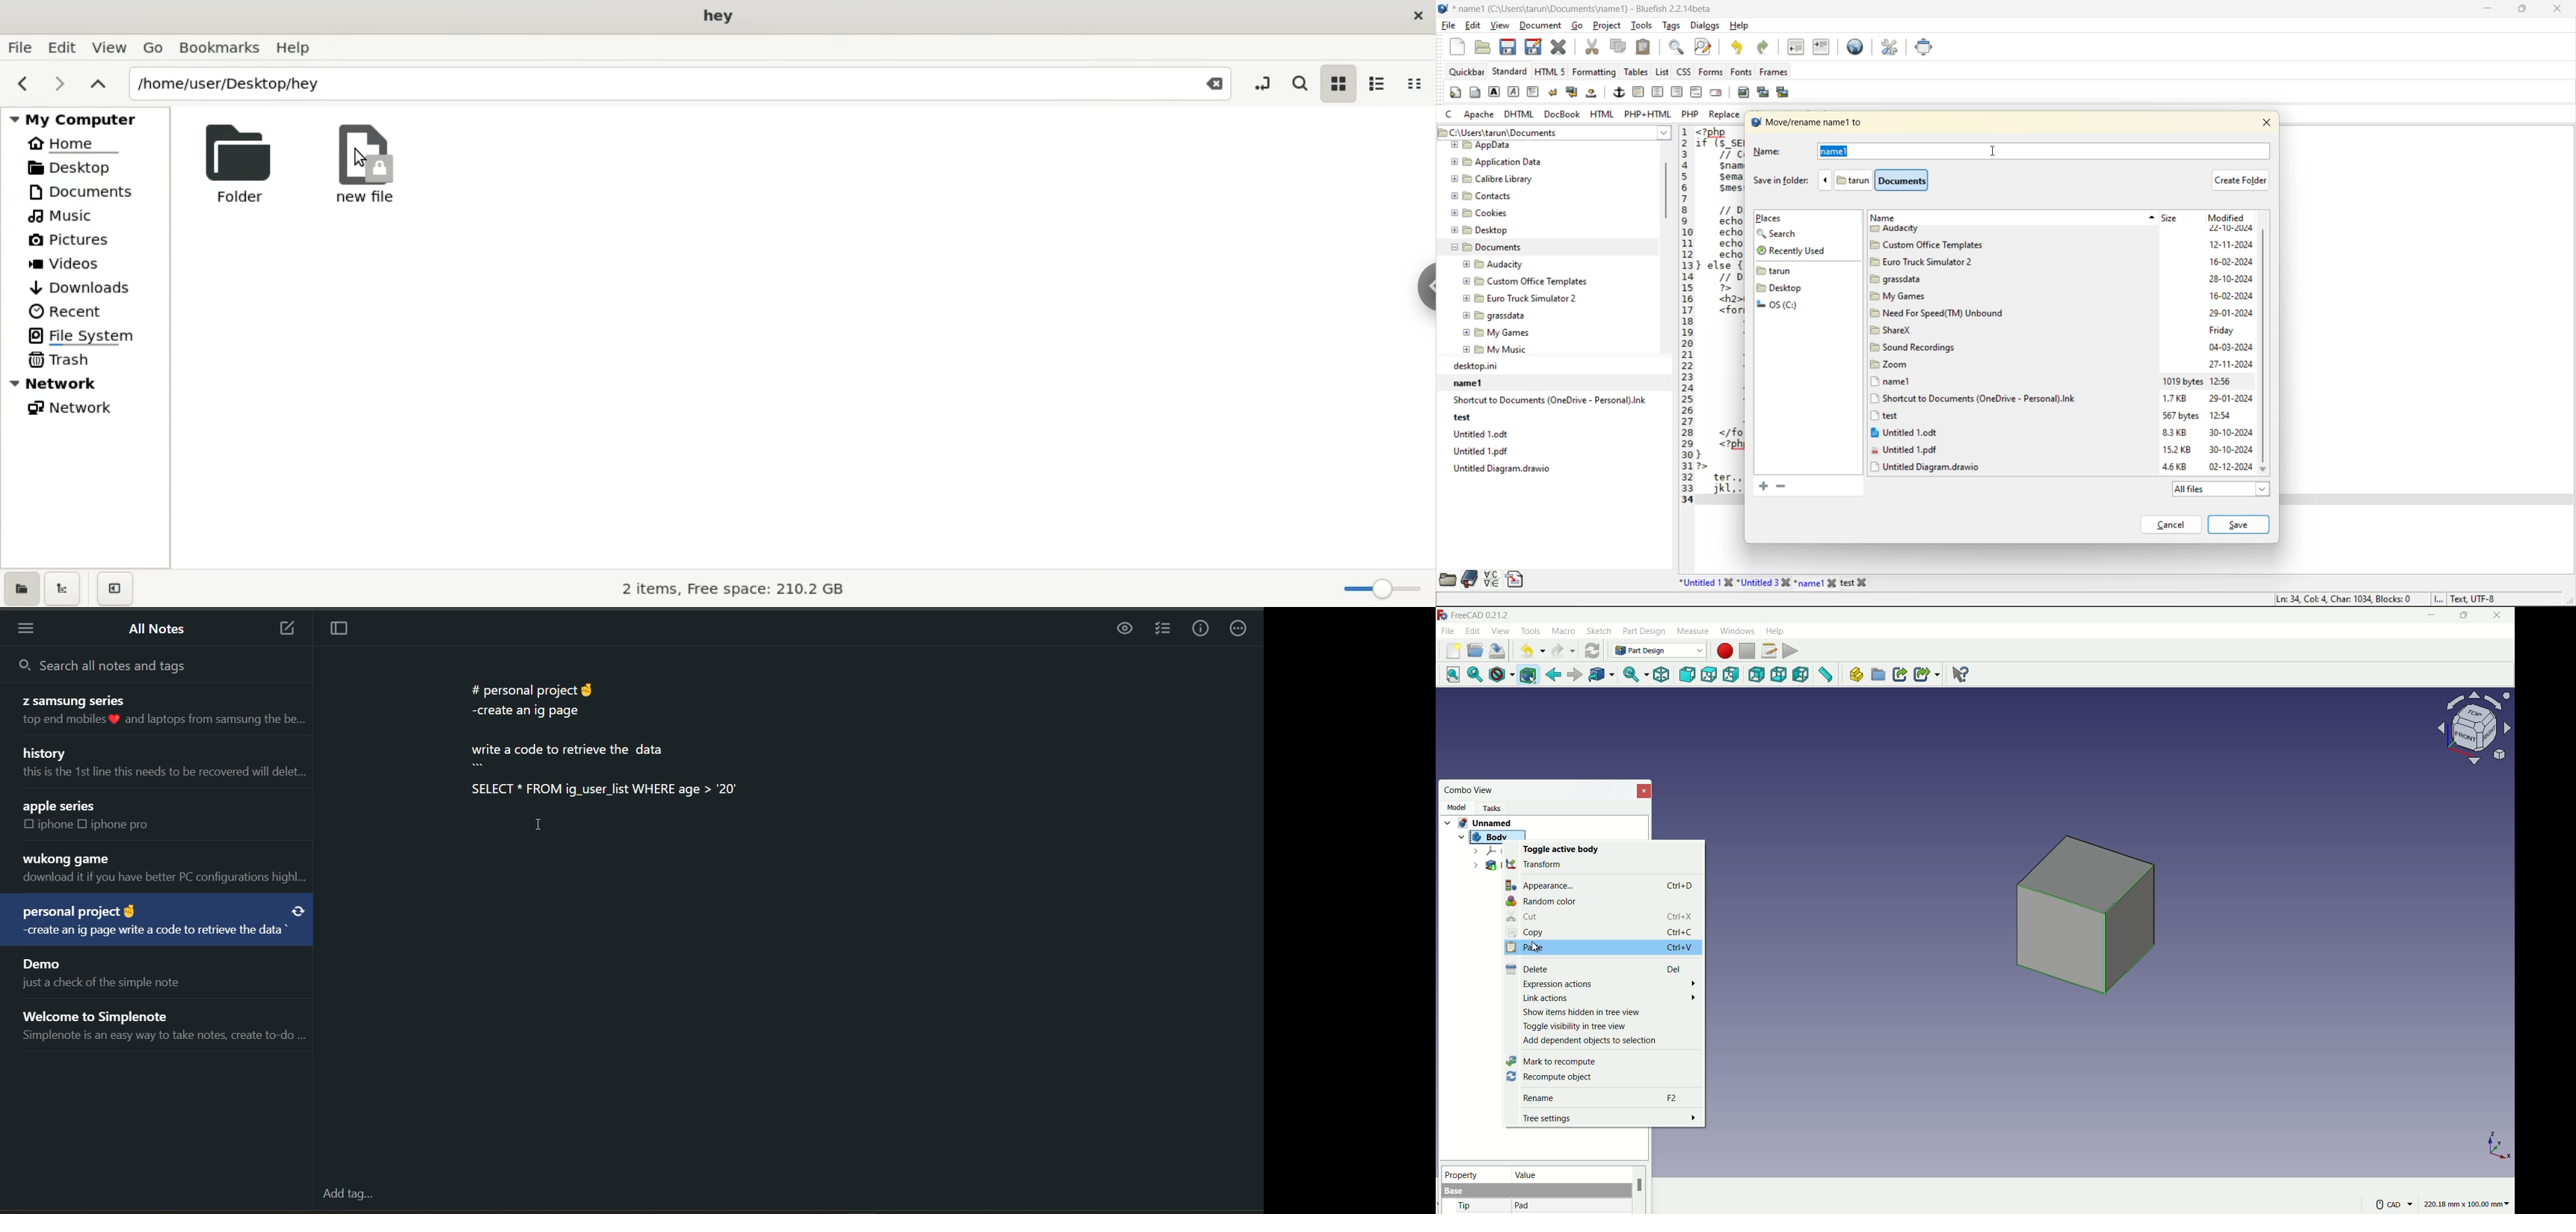 The height and width of the screenshot is (1232, 2576). Describe the element at coordinates (121, 587) in the screenshot. I see `close sidebar` at that location.